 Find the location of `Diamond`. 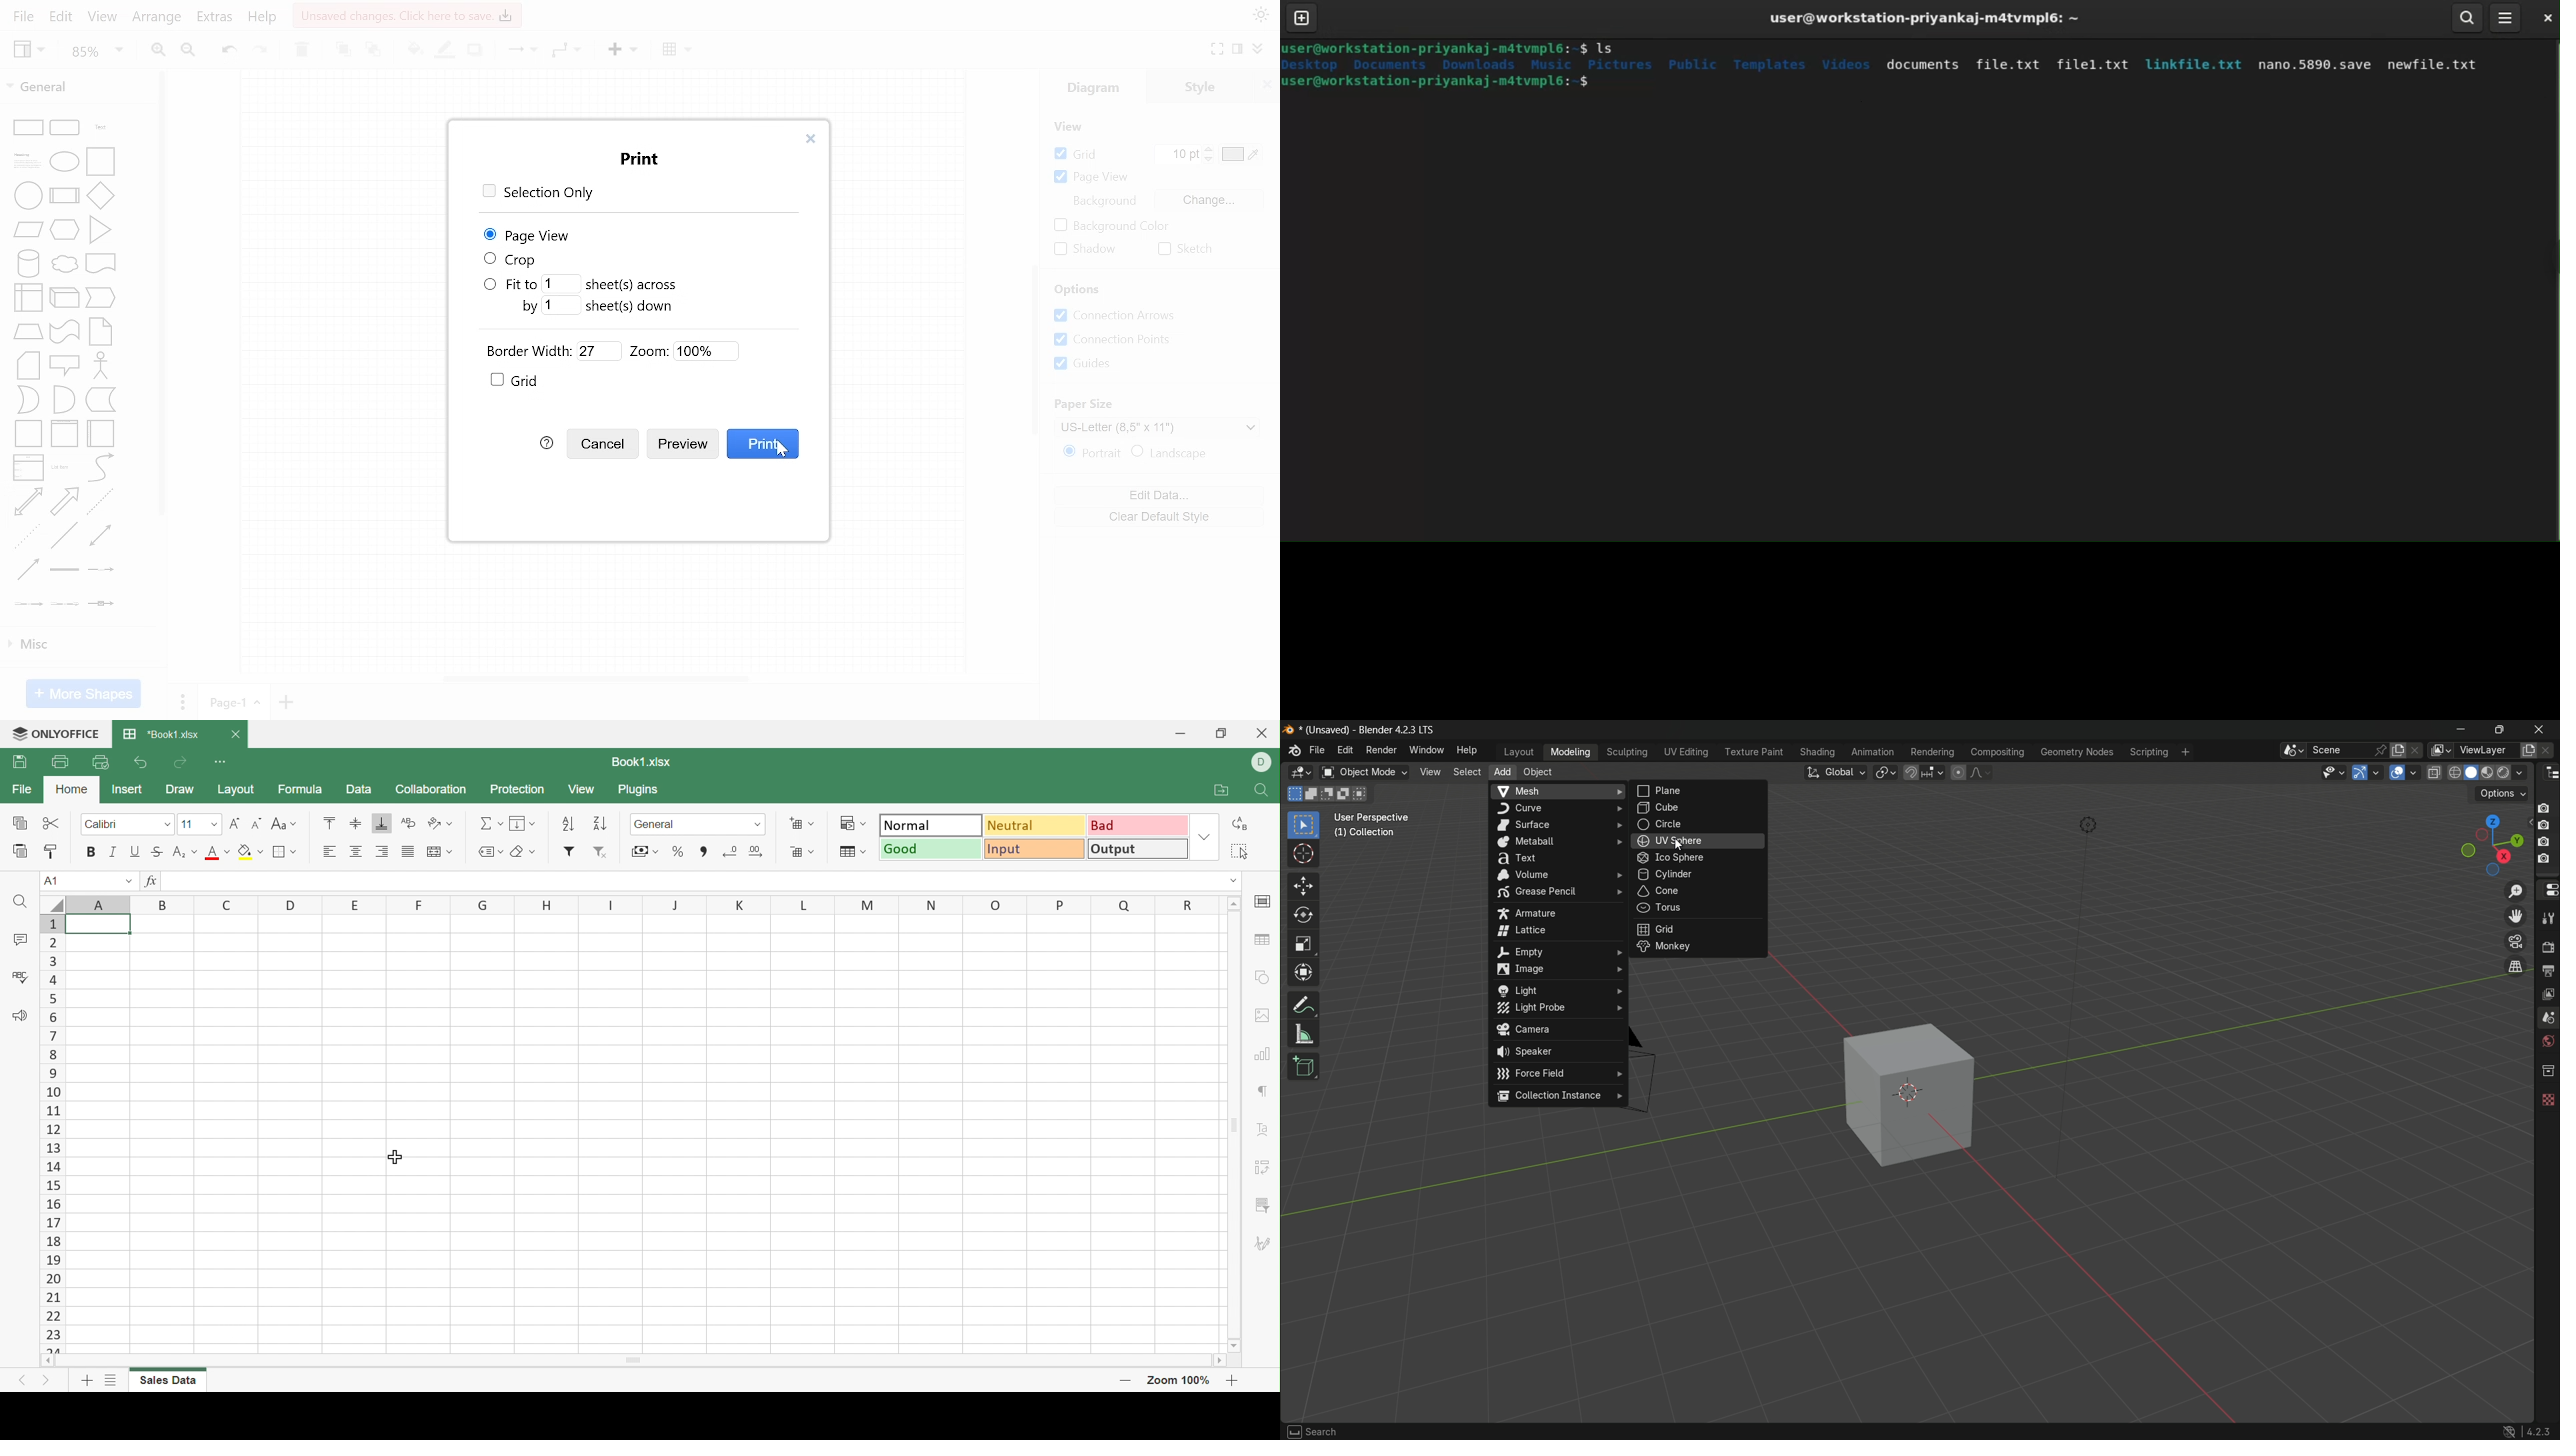

Diamond is located at coordinates (100, 195).